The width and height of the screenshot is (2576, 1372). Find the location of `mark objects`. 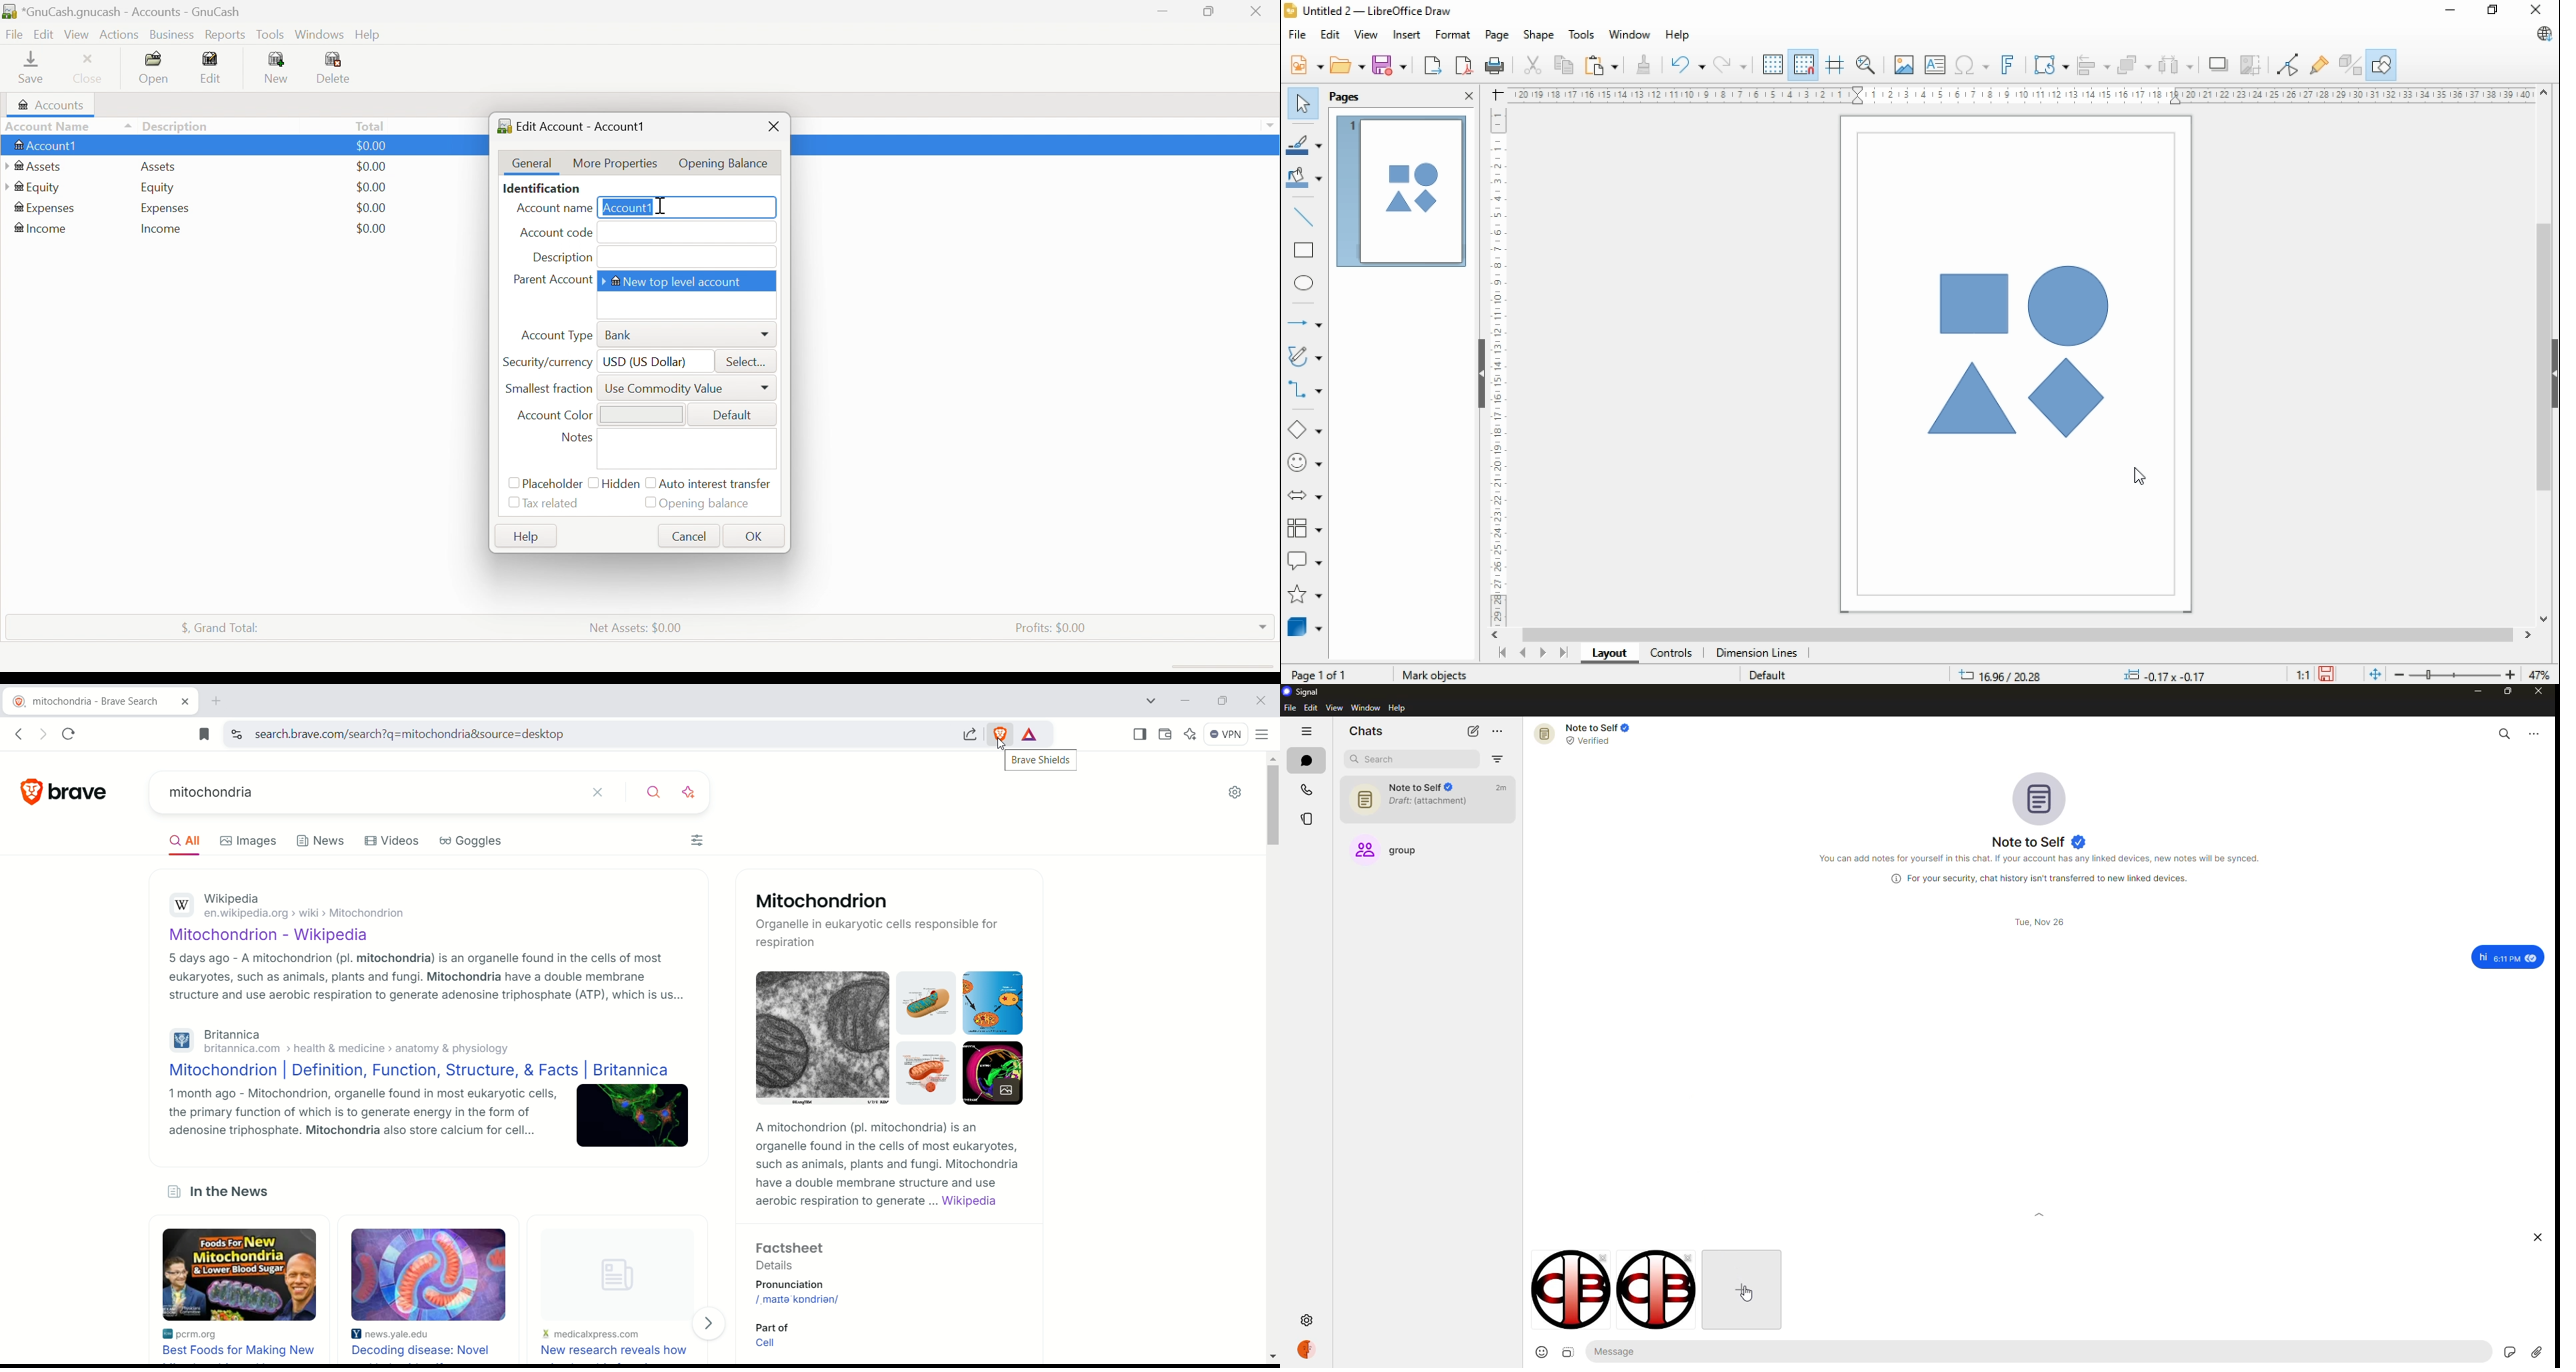

mark objects is located at coordinates (1435, 673).